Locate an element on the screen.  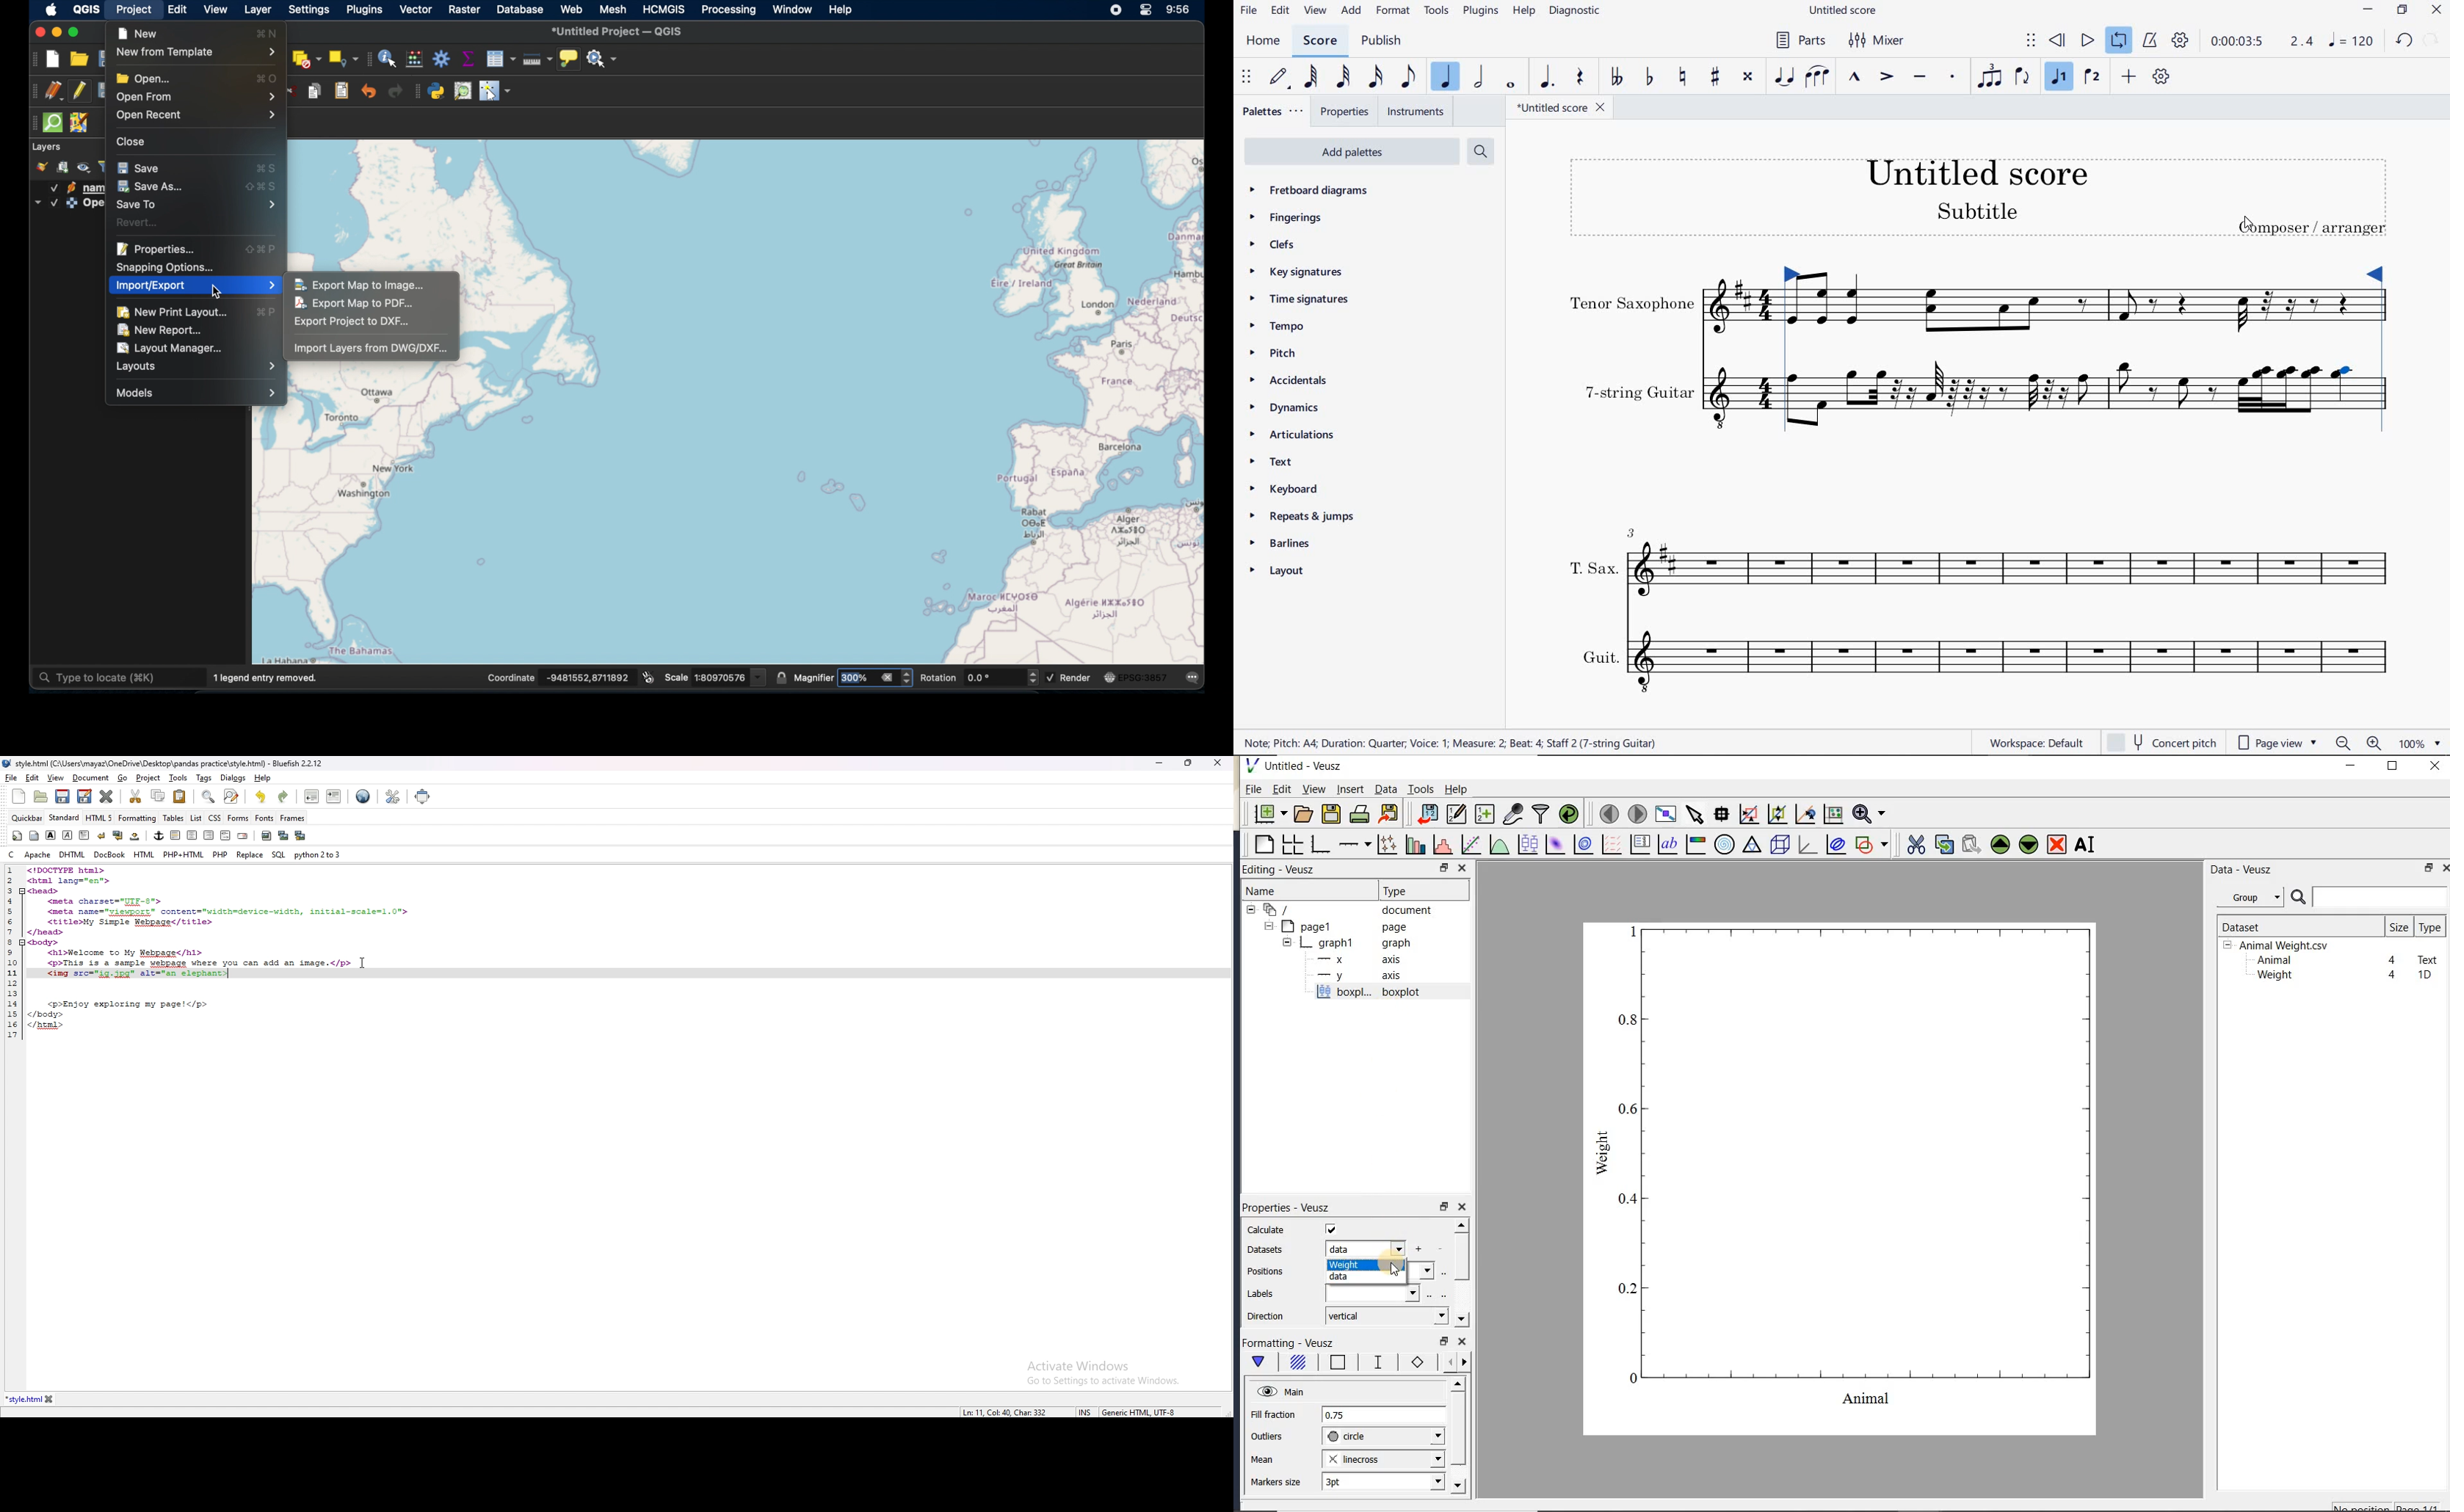
DYNAMICS is located at coordinates (1281, 408).